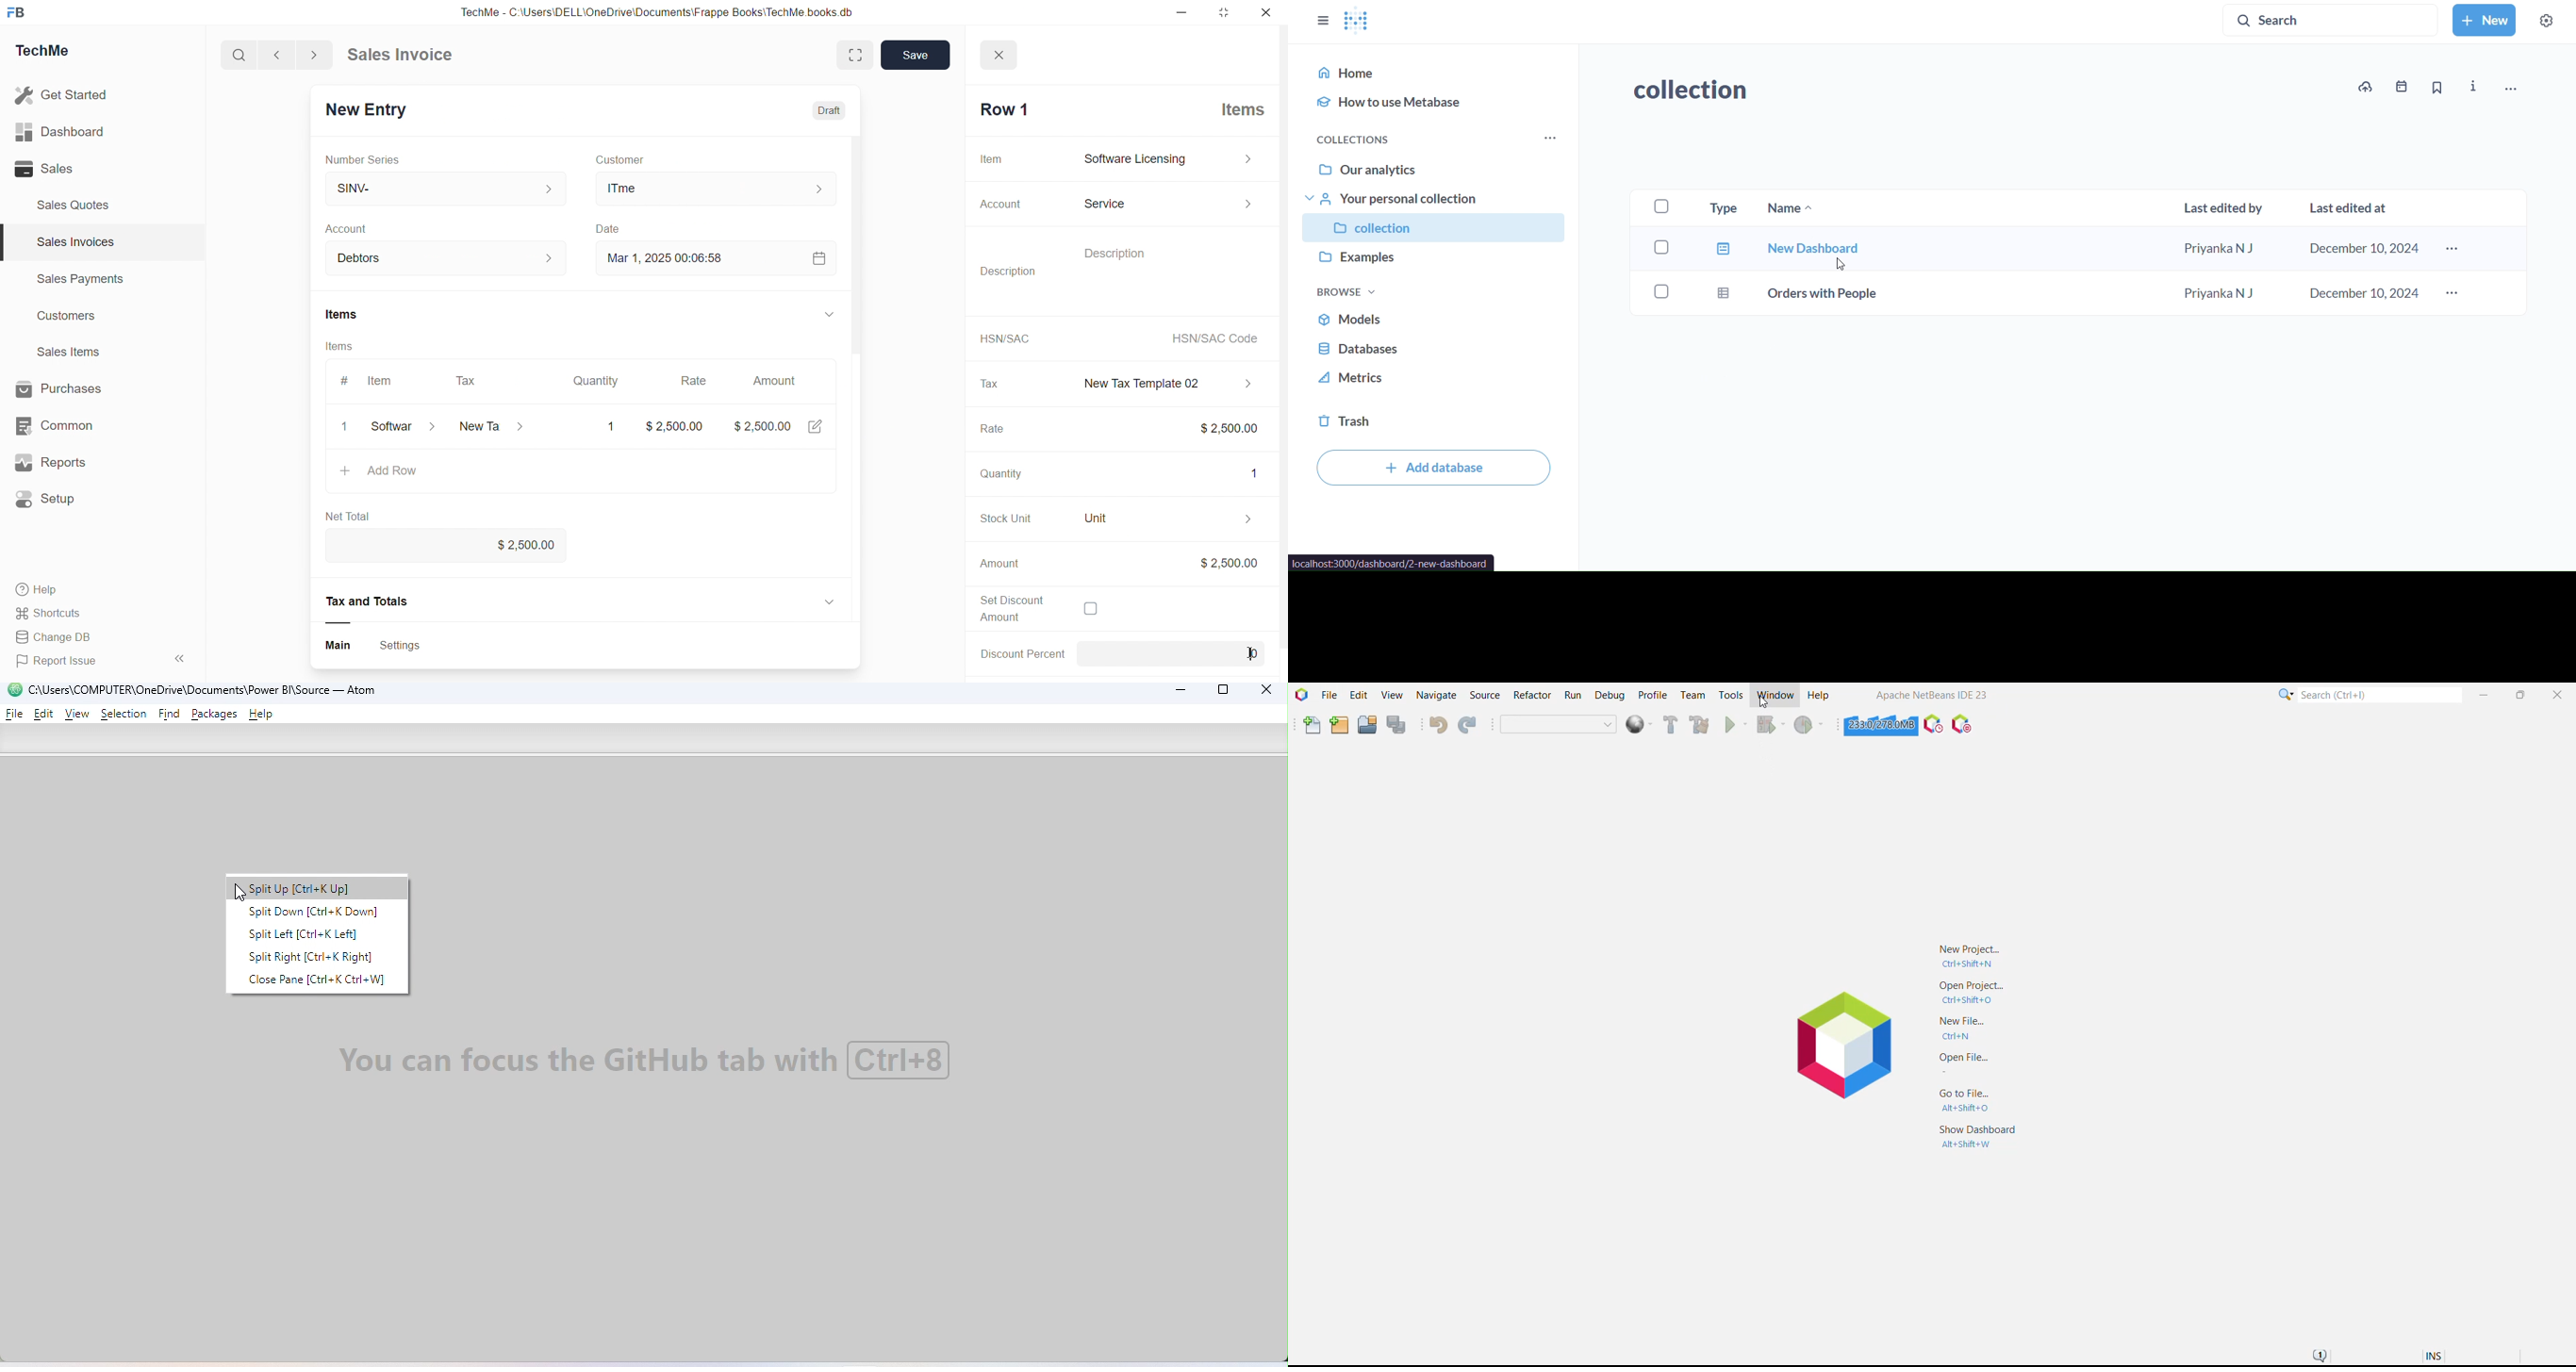 Image resolution: width=2576 pixels, height=1372 pixels. I want to click on Discount Percent, so click(1018, 653).